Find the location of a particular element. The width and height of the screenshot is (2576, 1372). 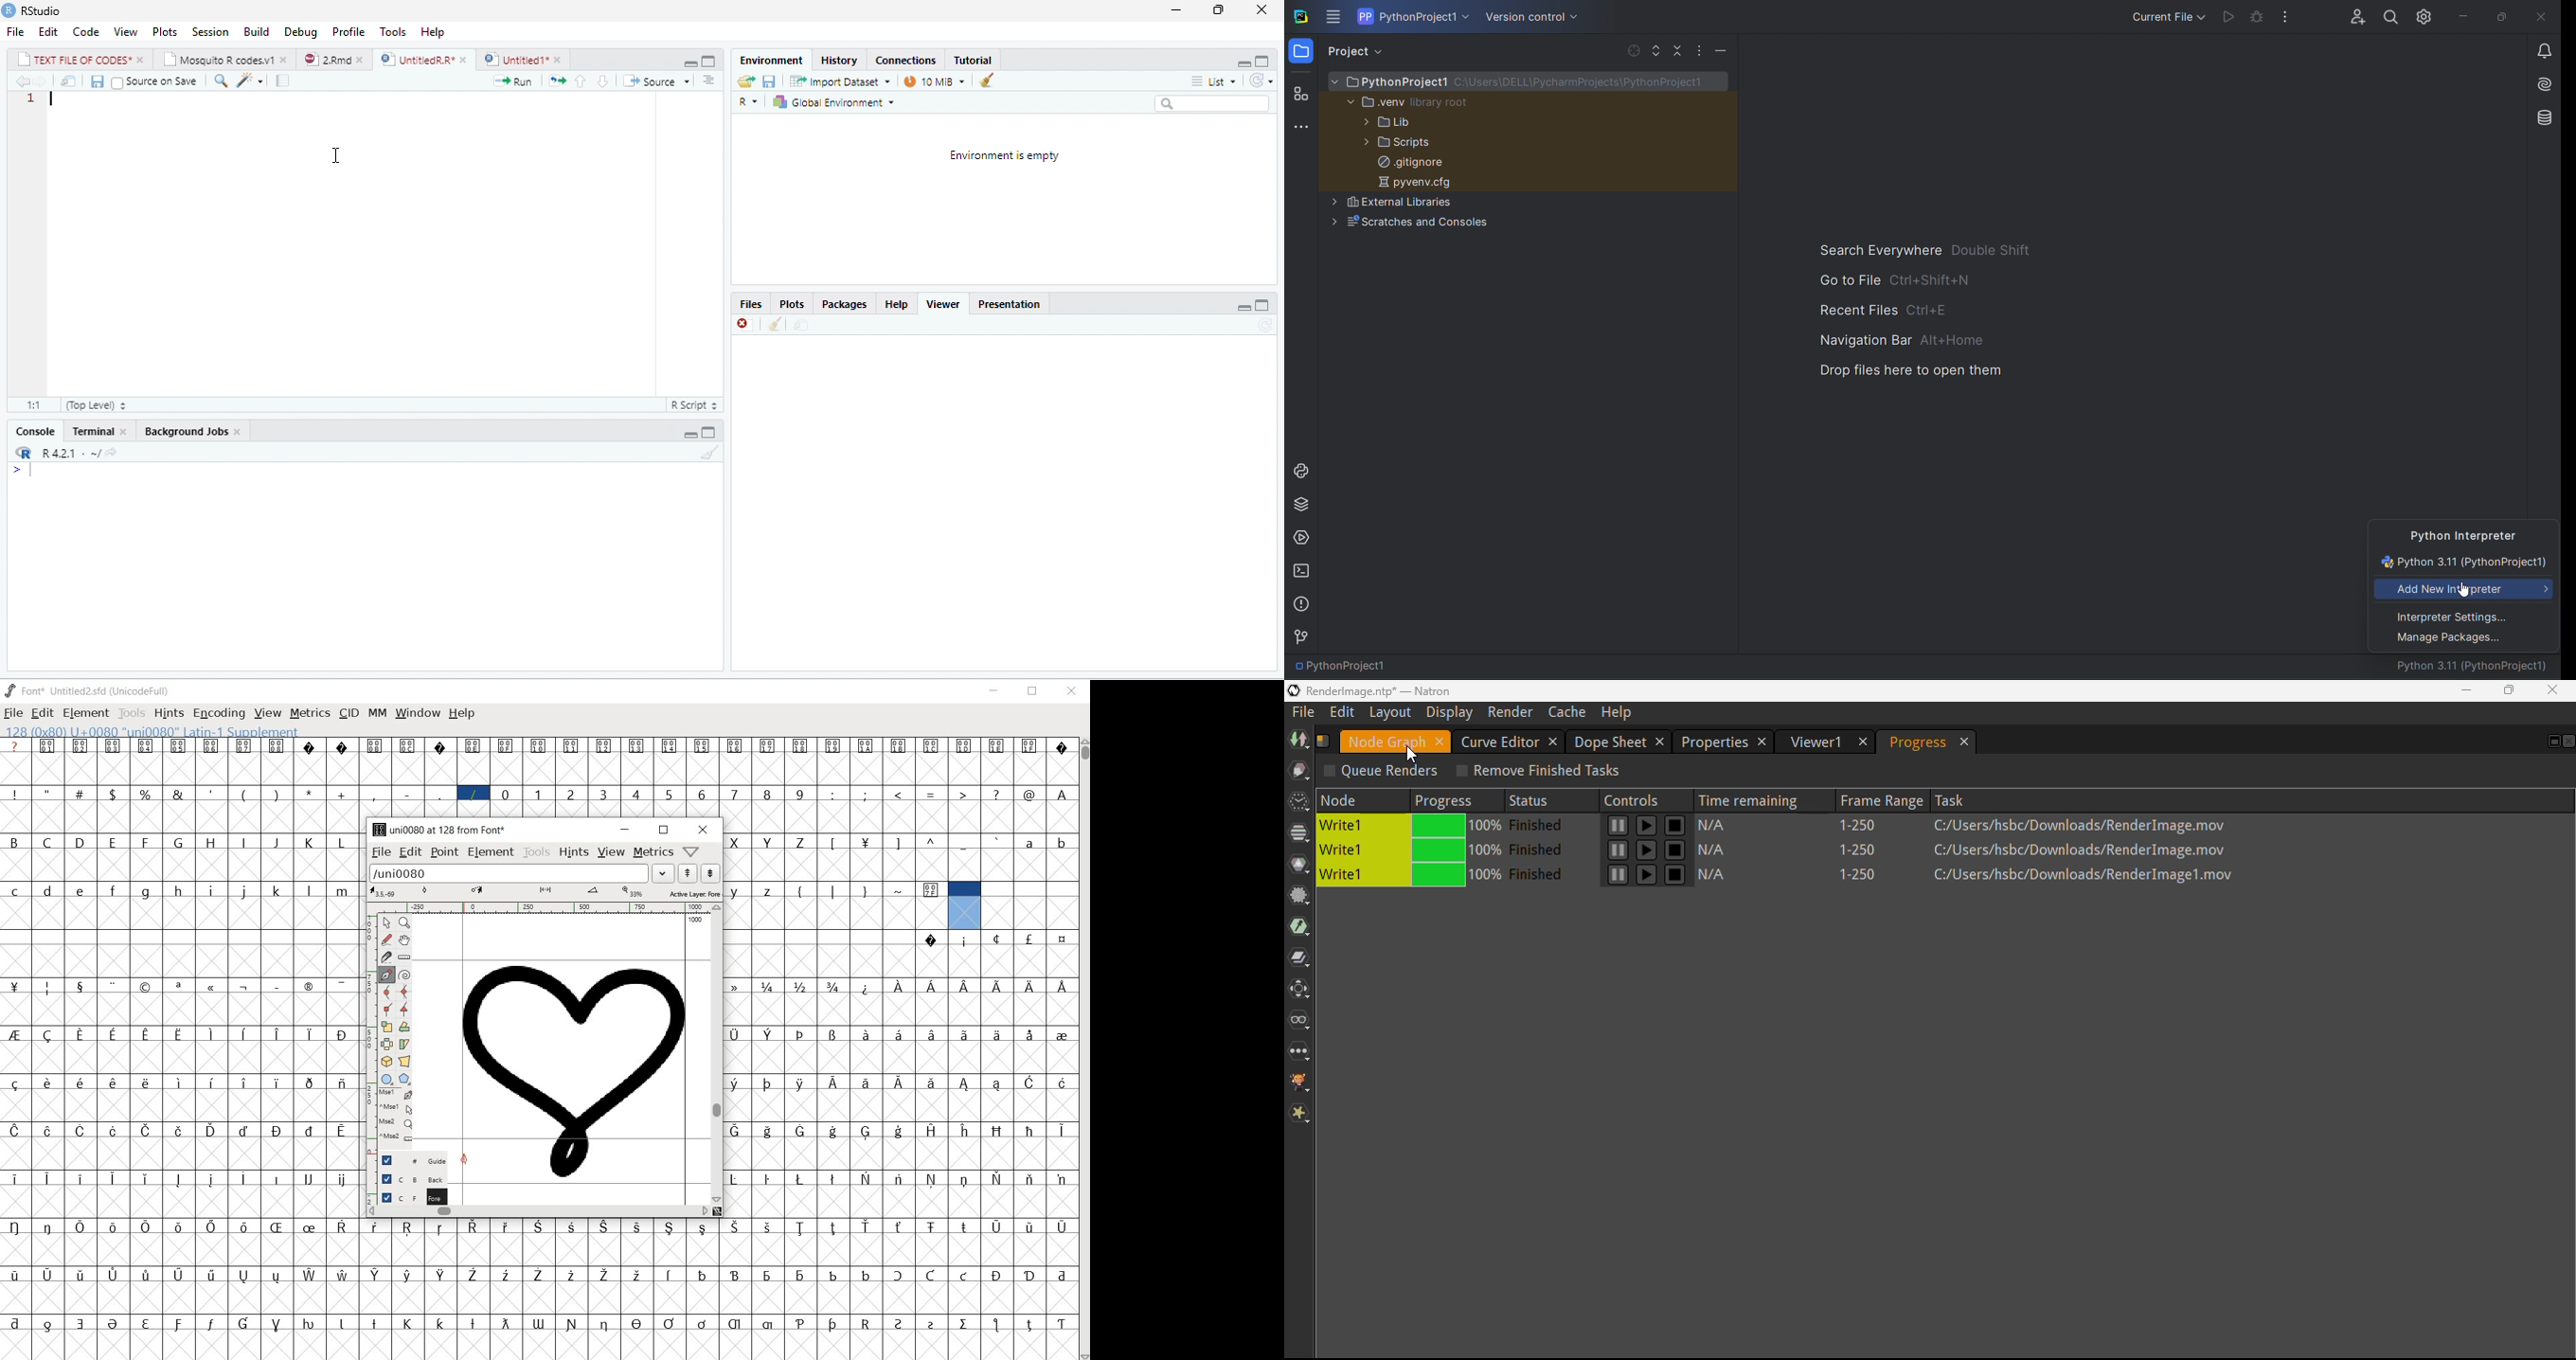

1 is located at coordinates (31, 98).